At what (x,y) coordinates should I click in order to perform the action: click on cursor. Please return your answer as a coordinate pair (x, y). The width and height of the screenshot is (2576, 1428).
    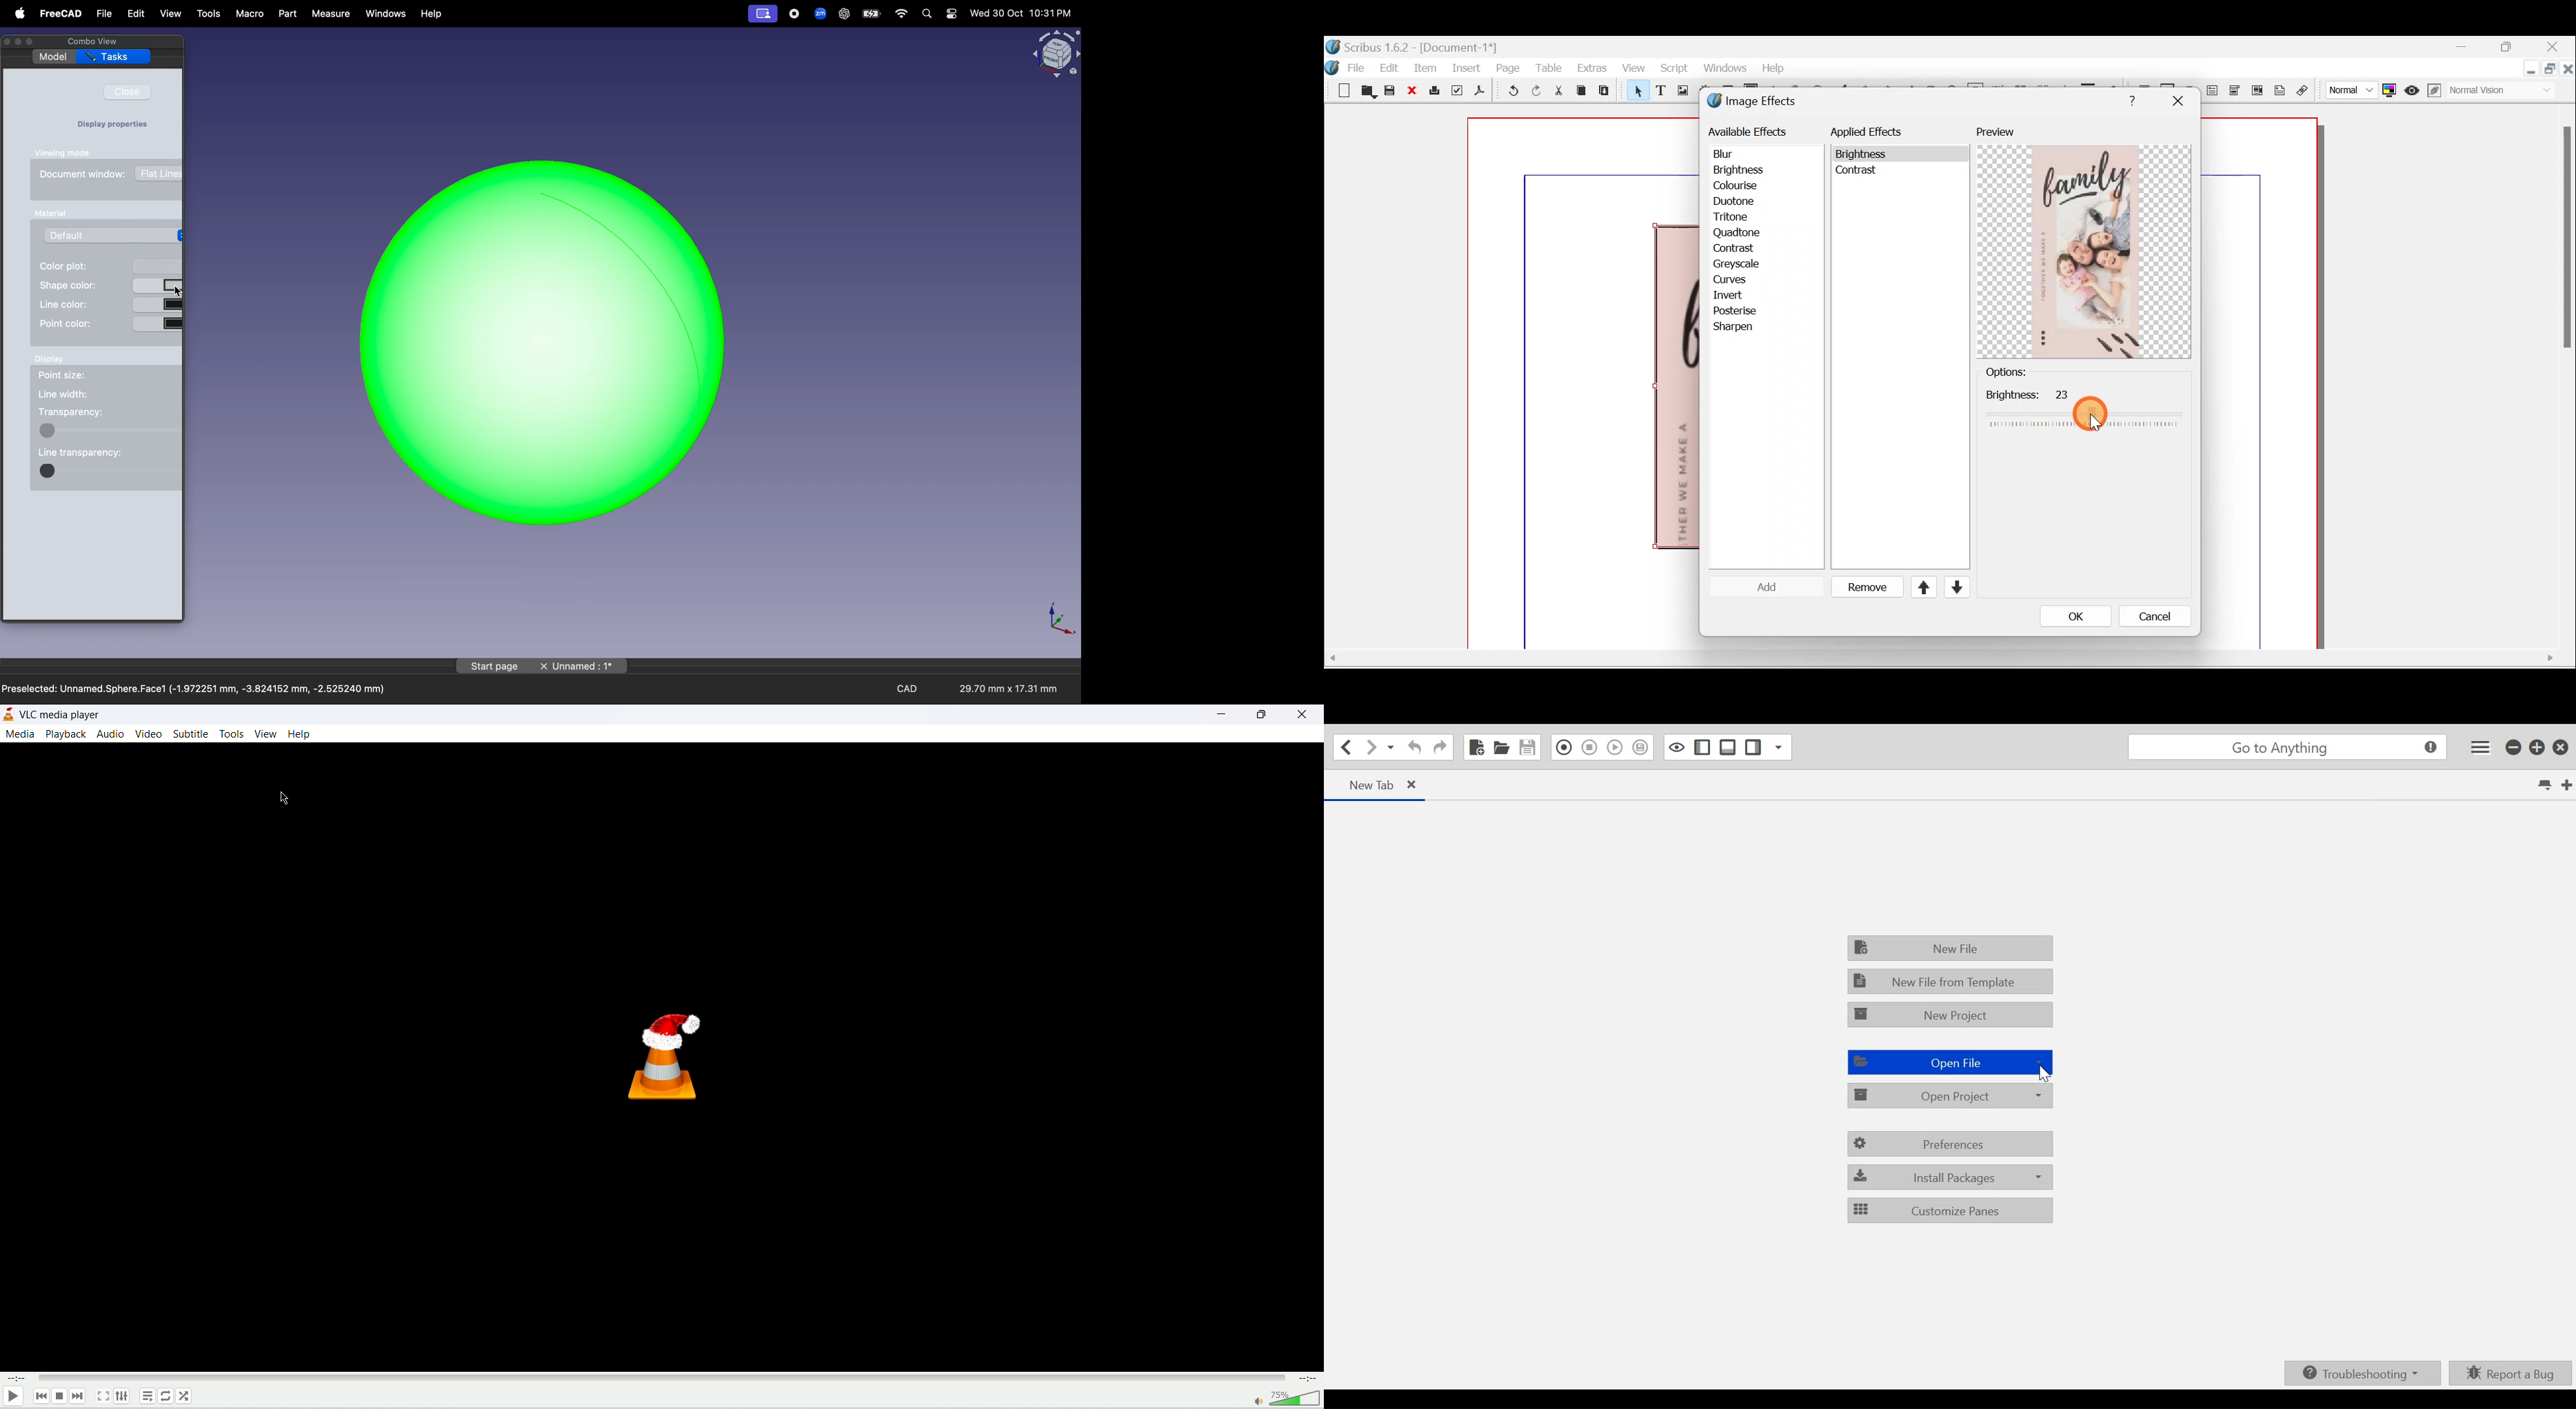
    Looking at the image, I should click on (177, 291).